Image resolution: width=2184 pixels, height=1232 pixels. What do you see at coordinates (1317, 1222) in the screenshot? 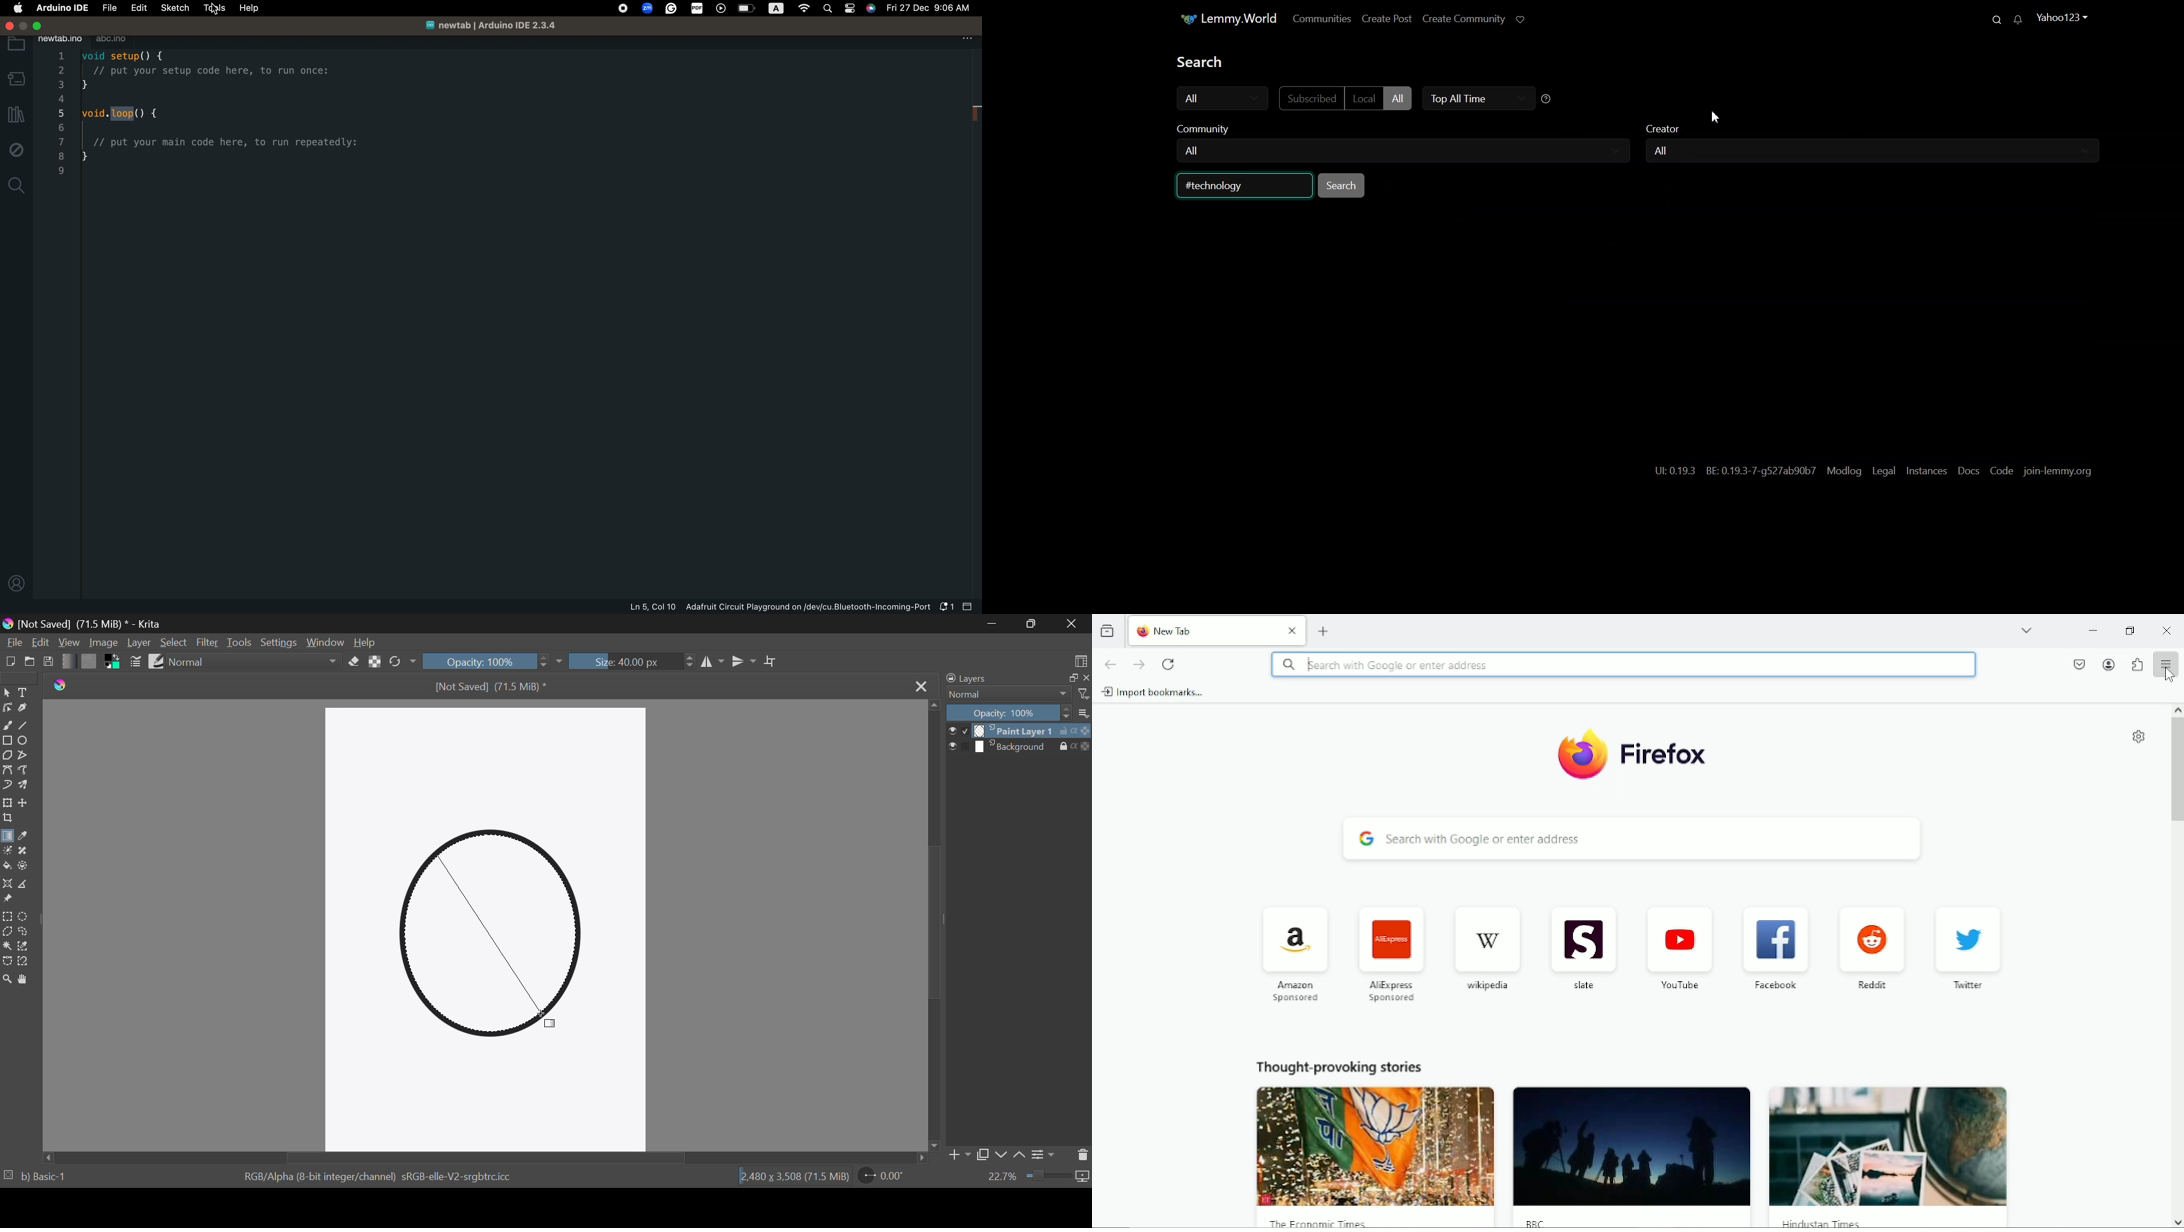
I see `The Economic Times` at bounding box center [1317, 1222].